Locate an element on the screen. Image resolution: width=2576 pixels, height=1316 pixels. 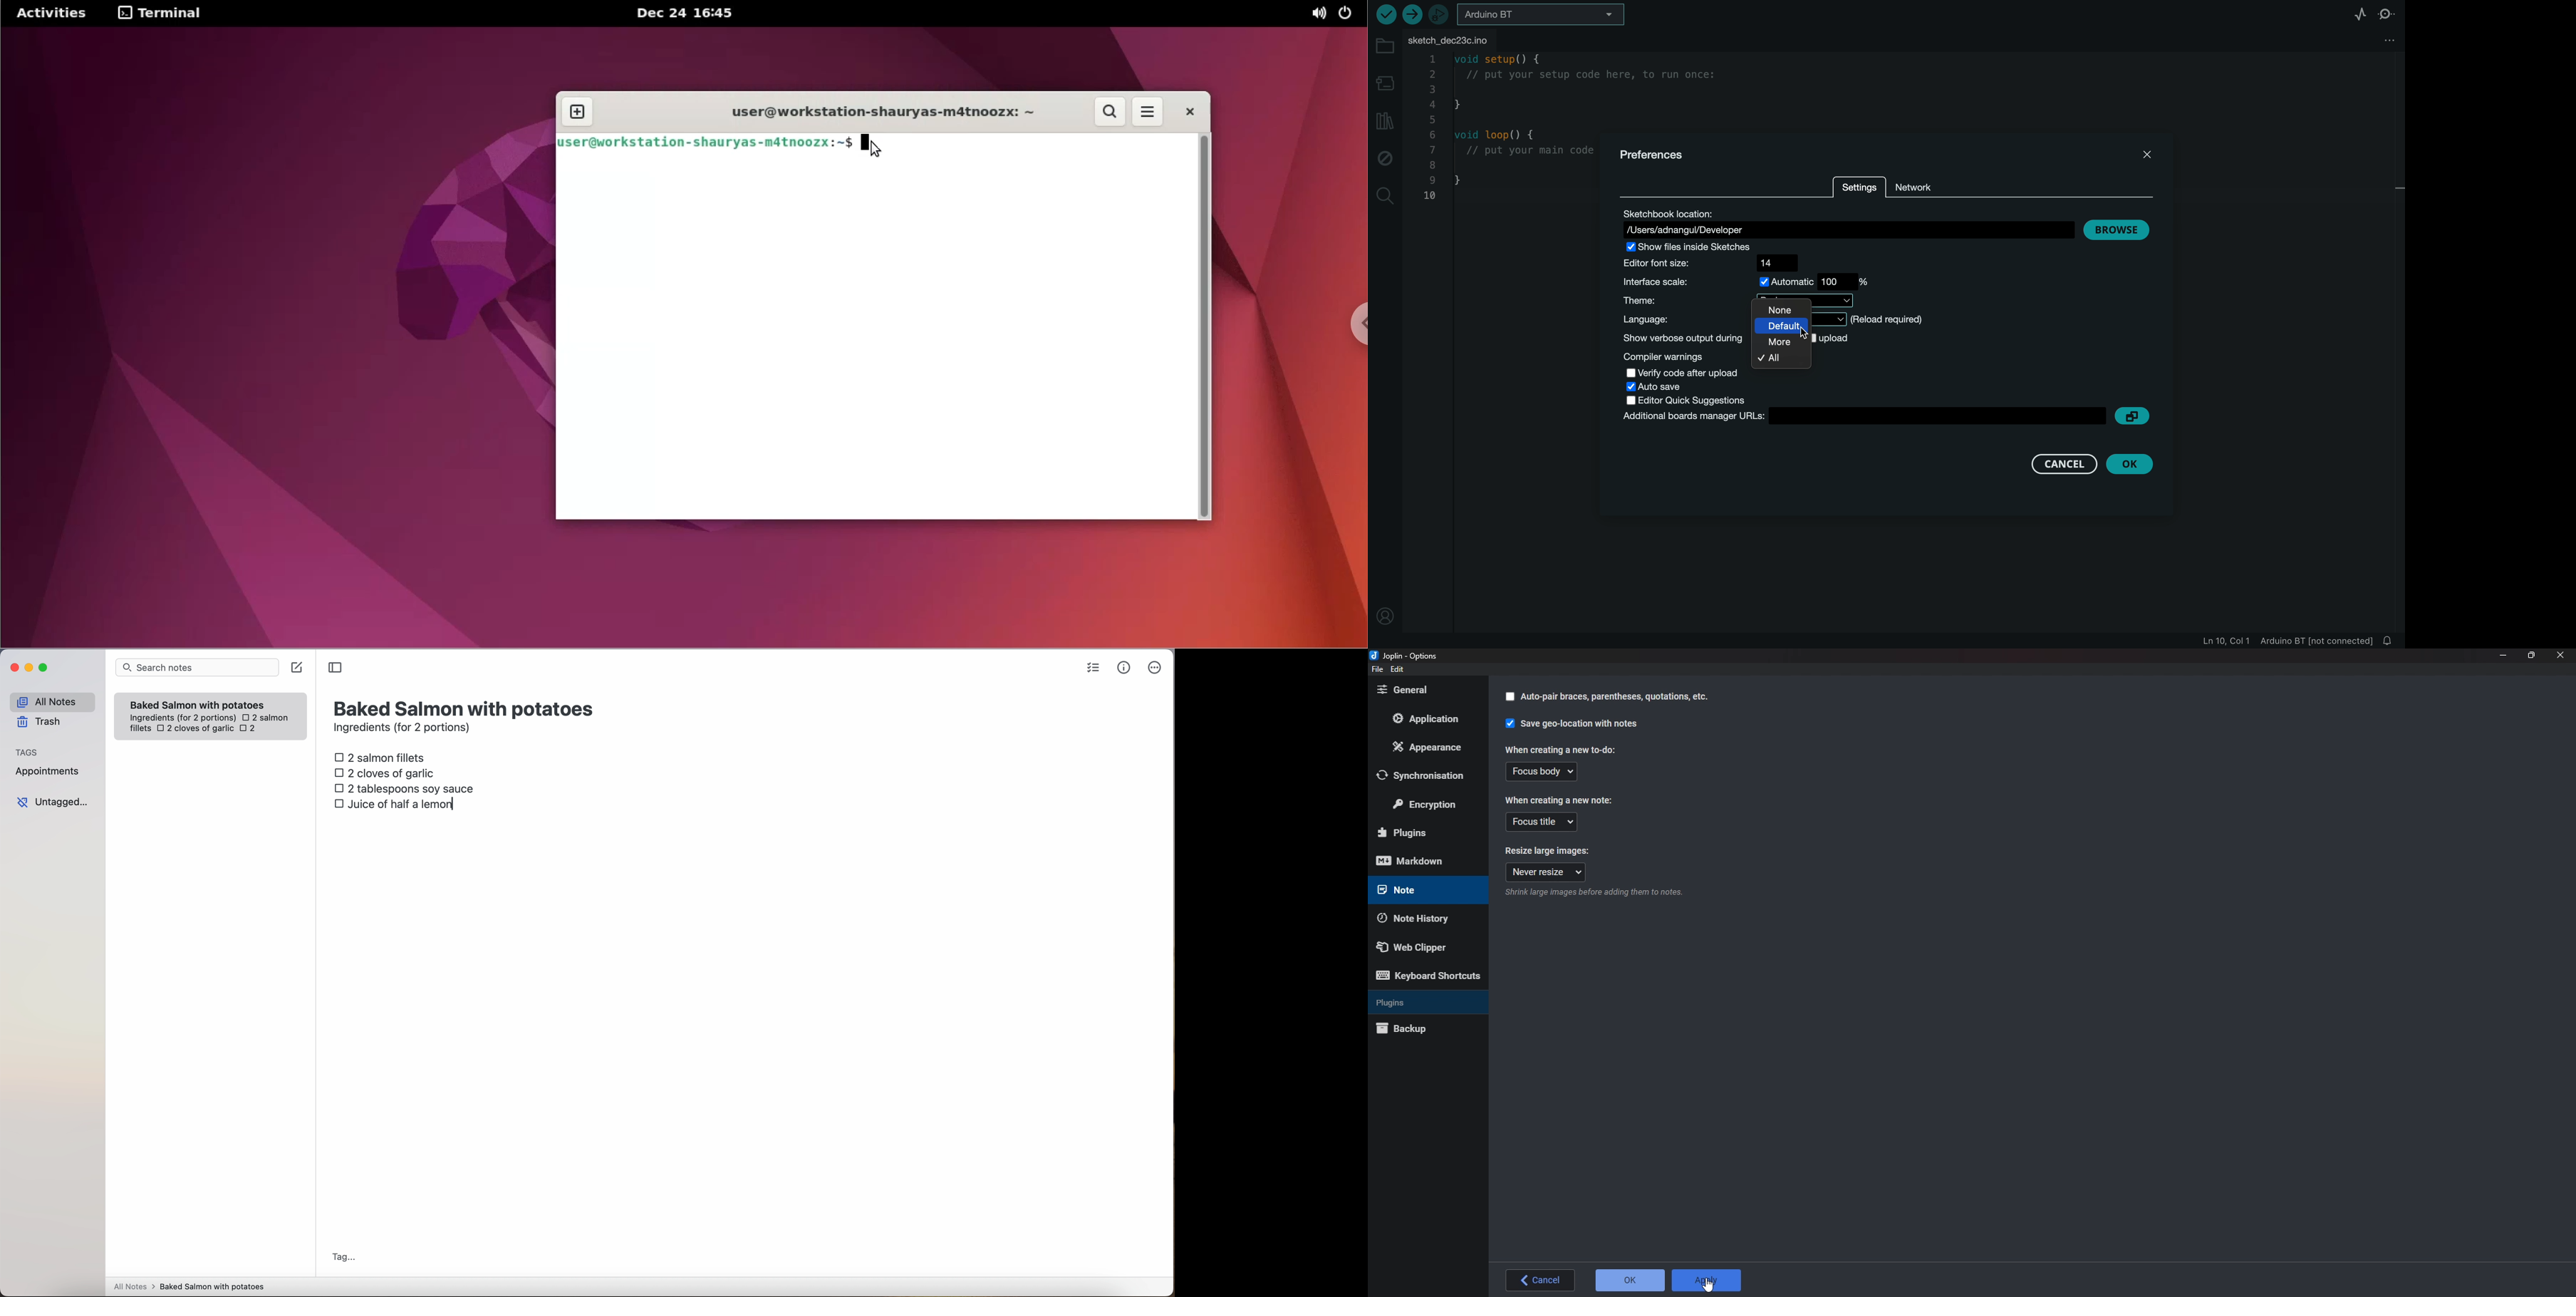
O K is located at coordinates (1630, 1280).